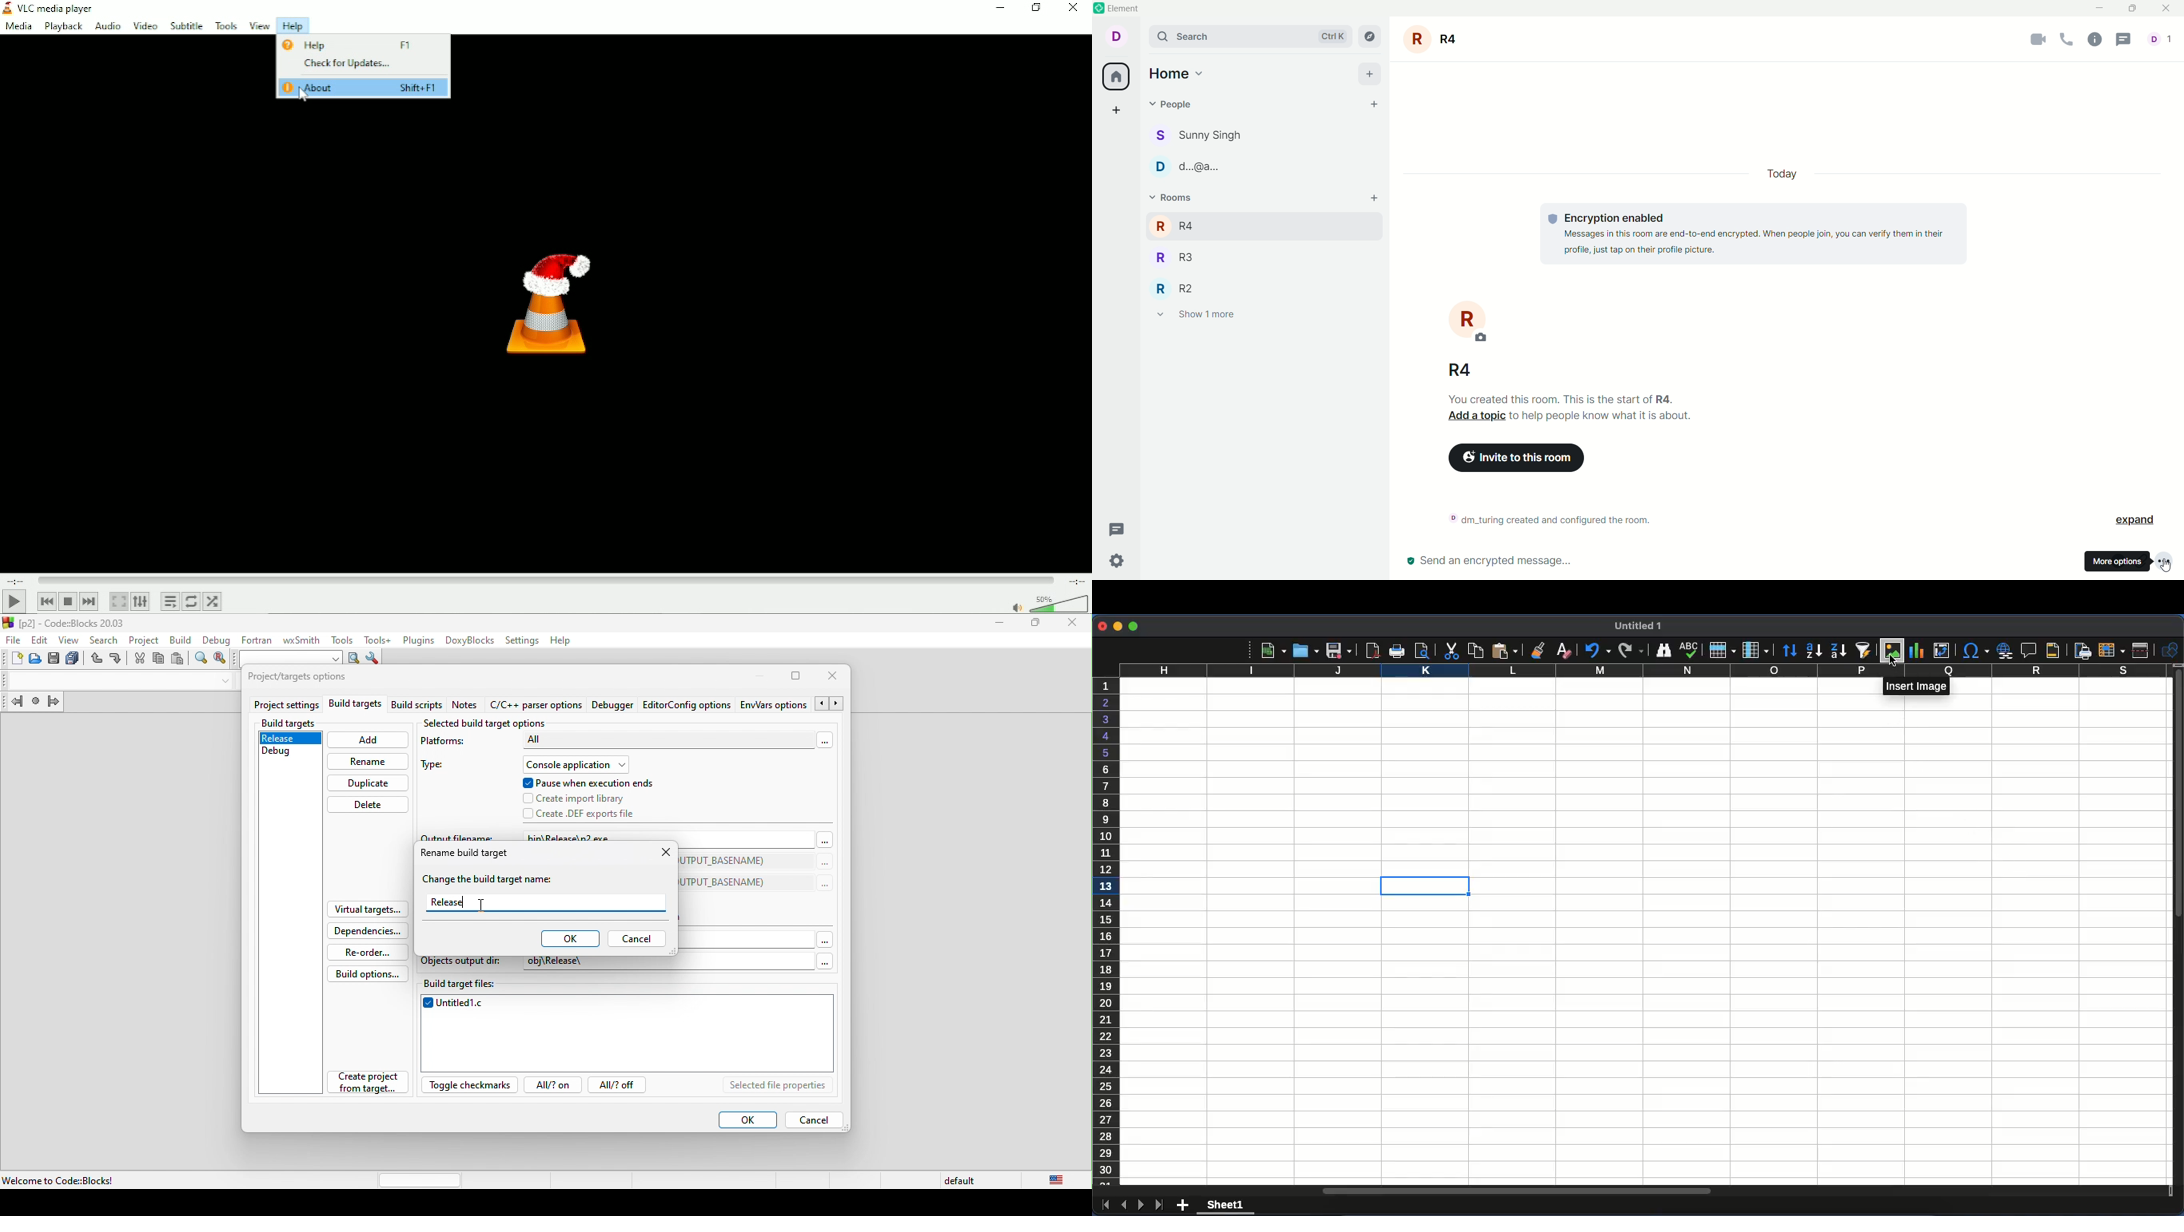 The image size is (2184, 1232). Describe the element at coordinates (289, 755) in the screenshot. I see `debug` at that location.